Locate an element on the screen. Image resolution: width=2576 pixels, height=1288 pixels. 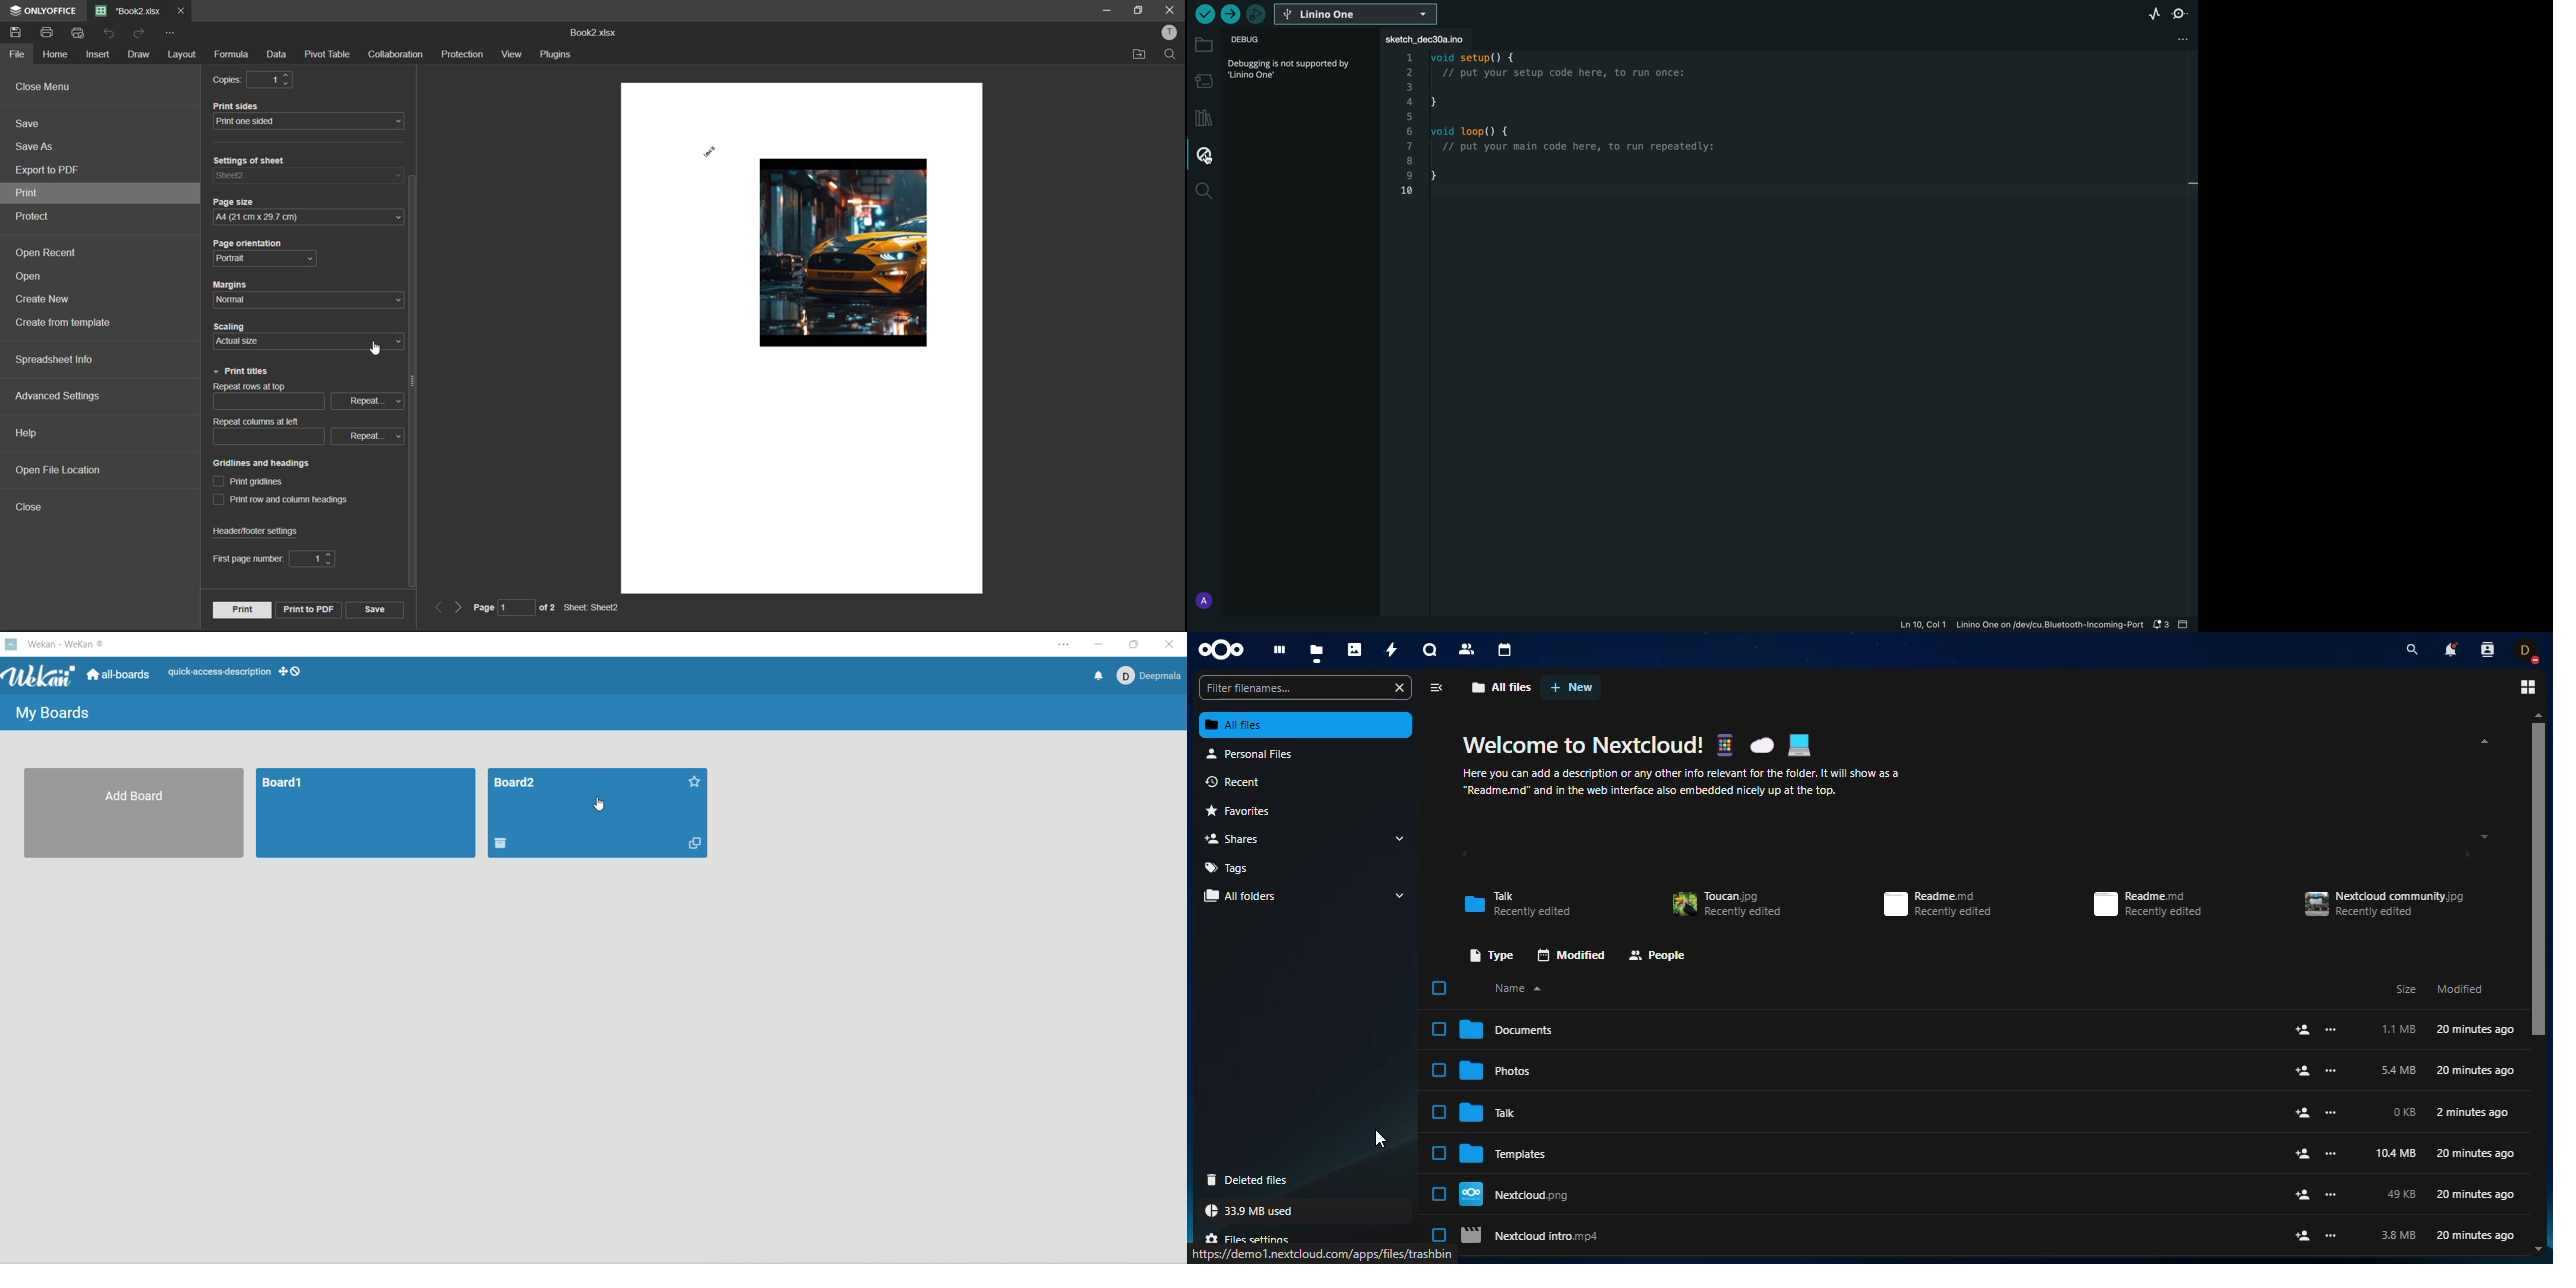
protect is located at coordinates (38, 216).